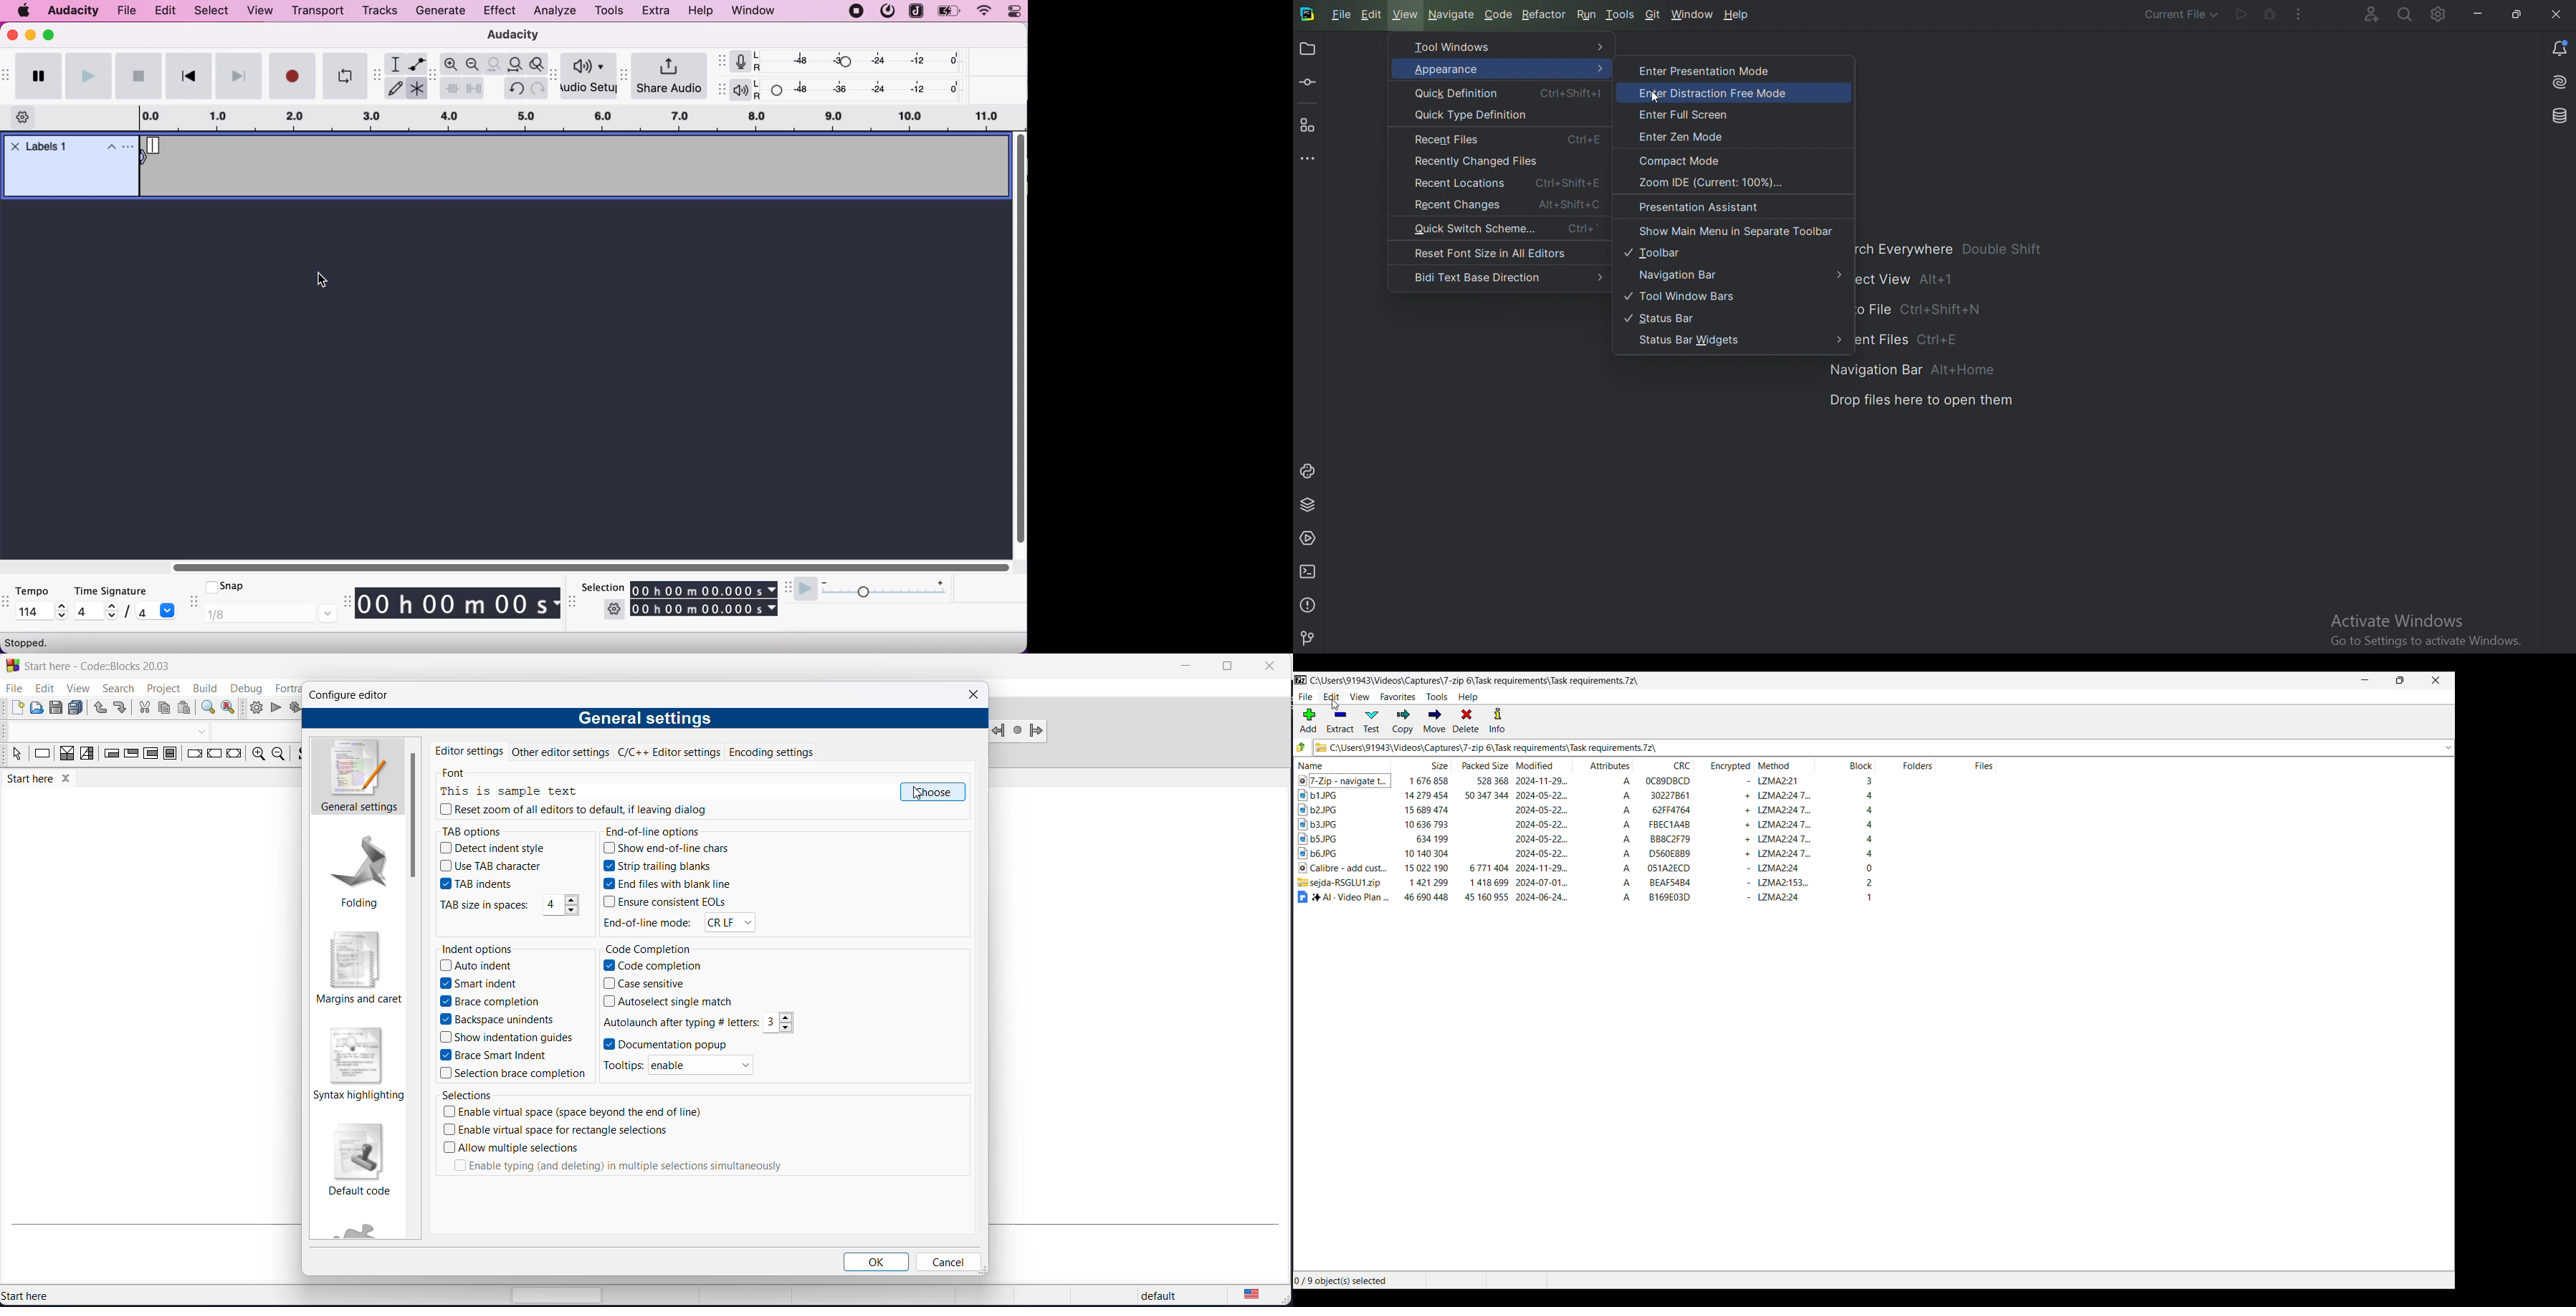  Describe the element at coordinates (473, 63) in the screenshot. I see `zoom out` at that location.